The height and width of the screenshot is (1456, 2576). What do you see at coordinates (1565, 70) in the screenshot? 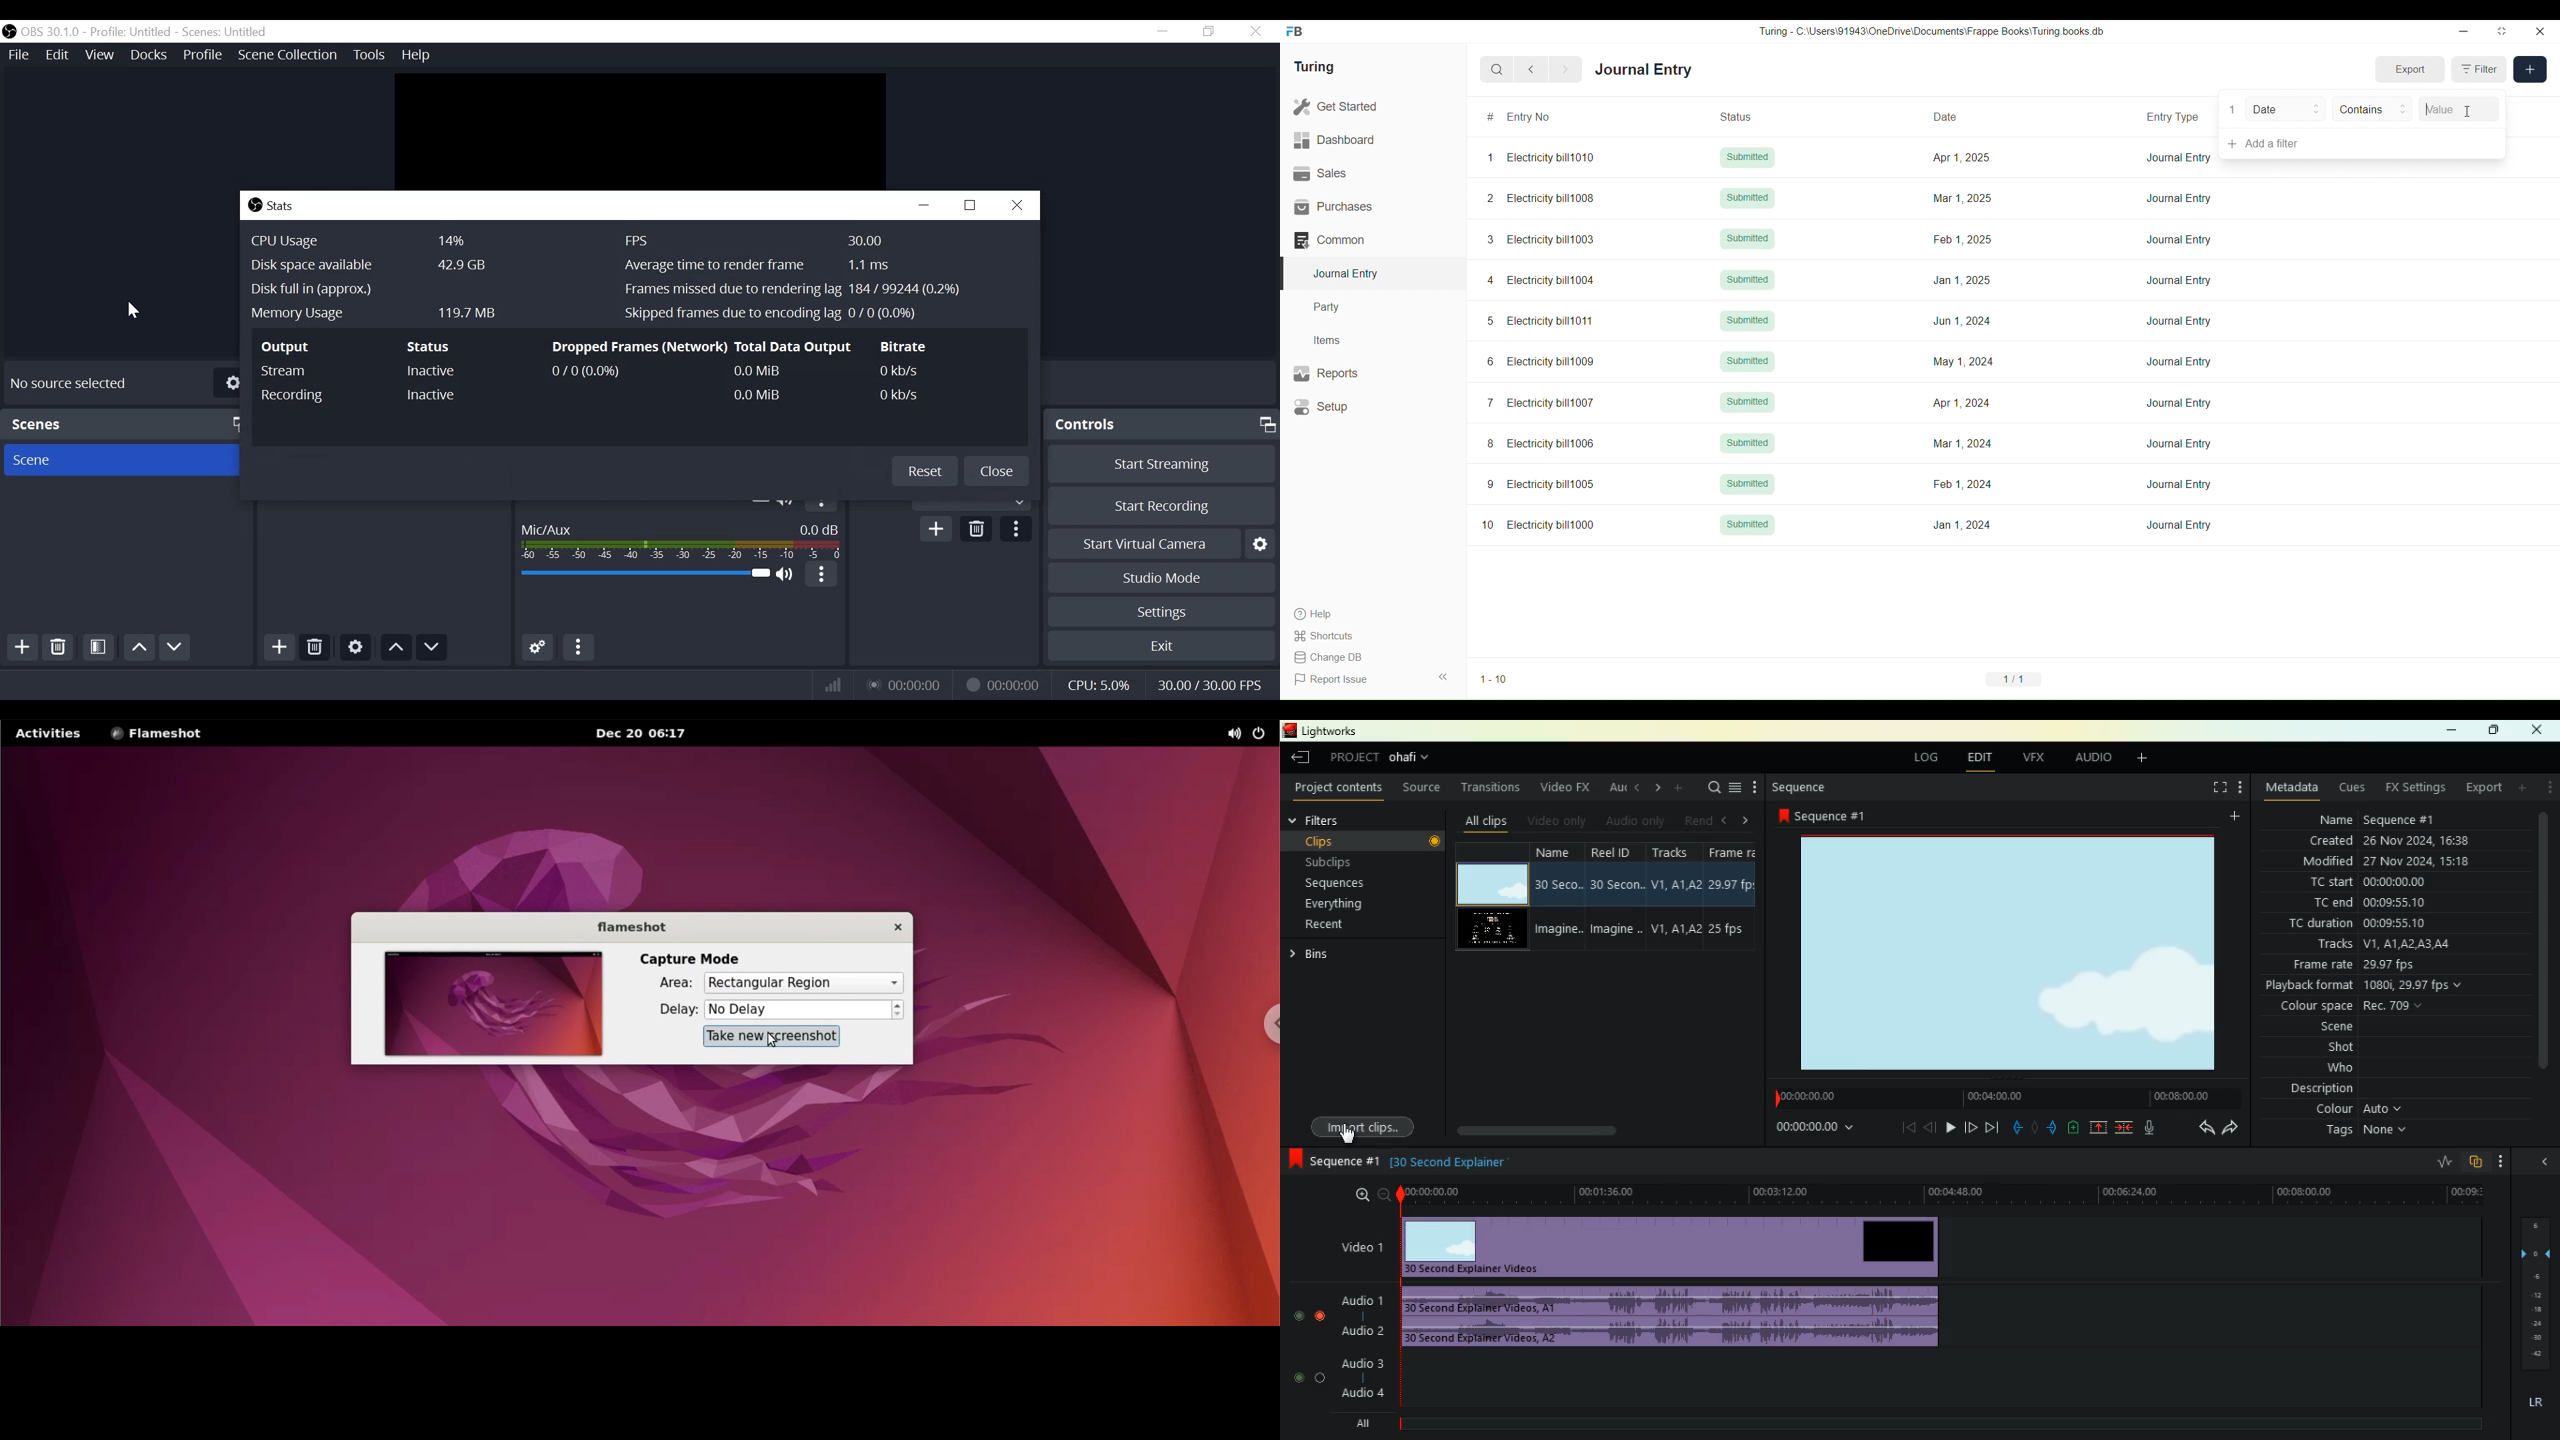
I see `Next` at bounding box center [1565, 70].